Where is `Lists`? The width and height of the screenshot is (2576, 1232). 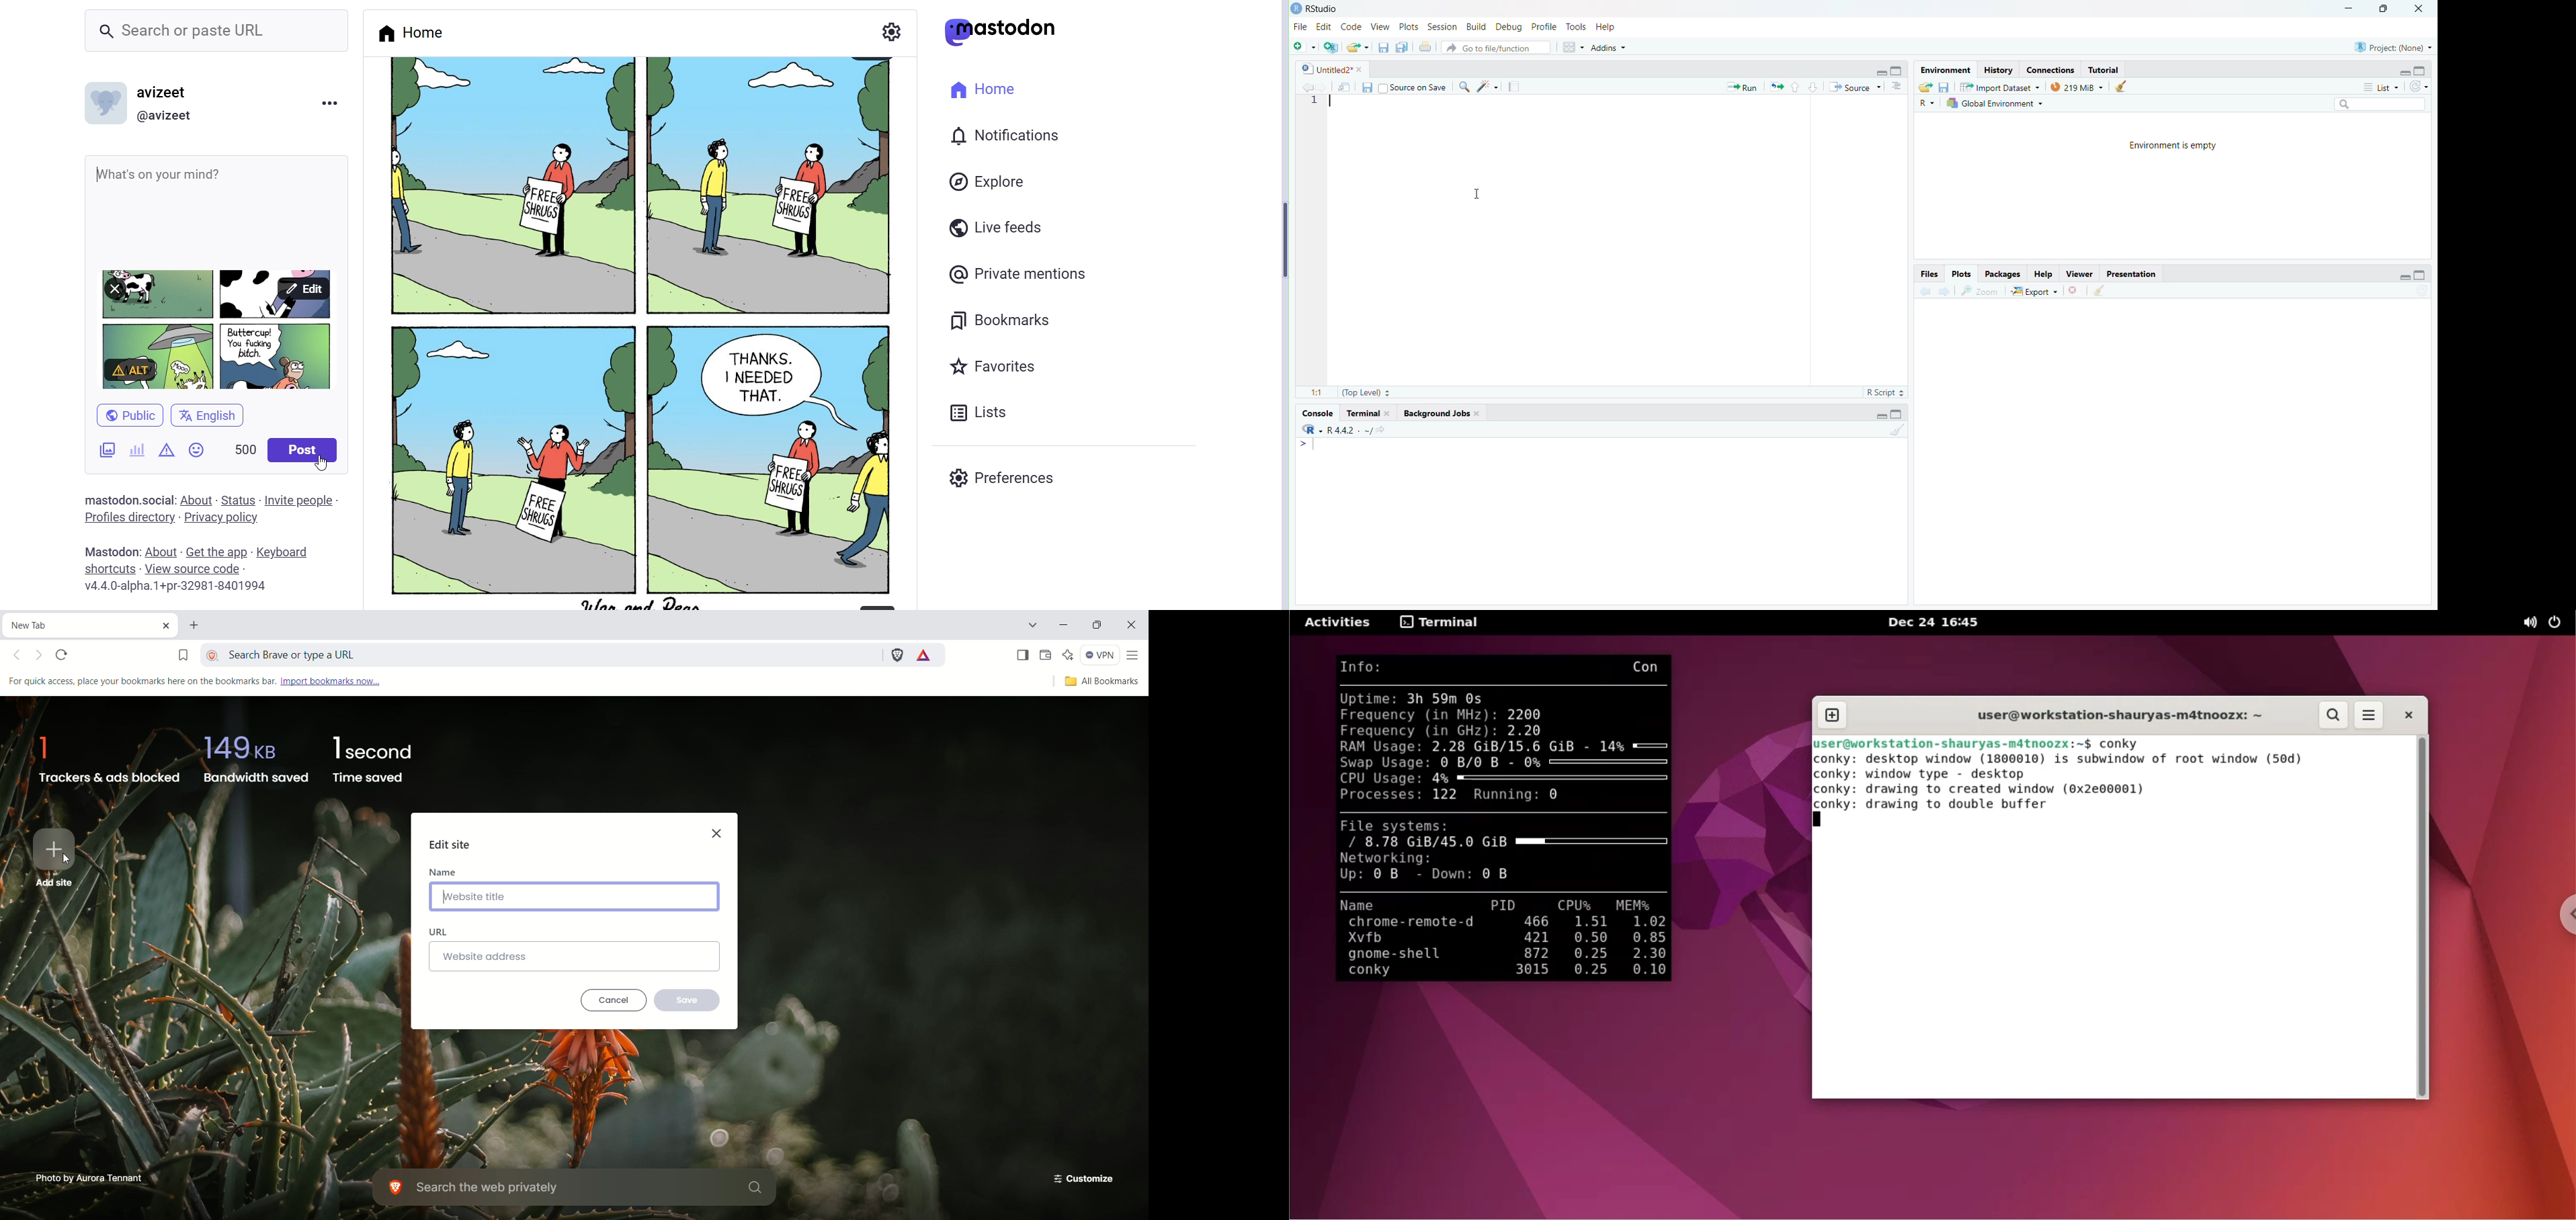
Lists is located at coordinates (981, 410).